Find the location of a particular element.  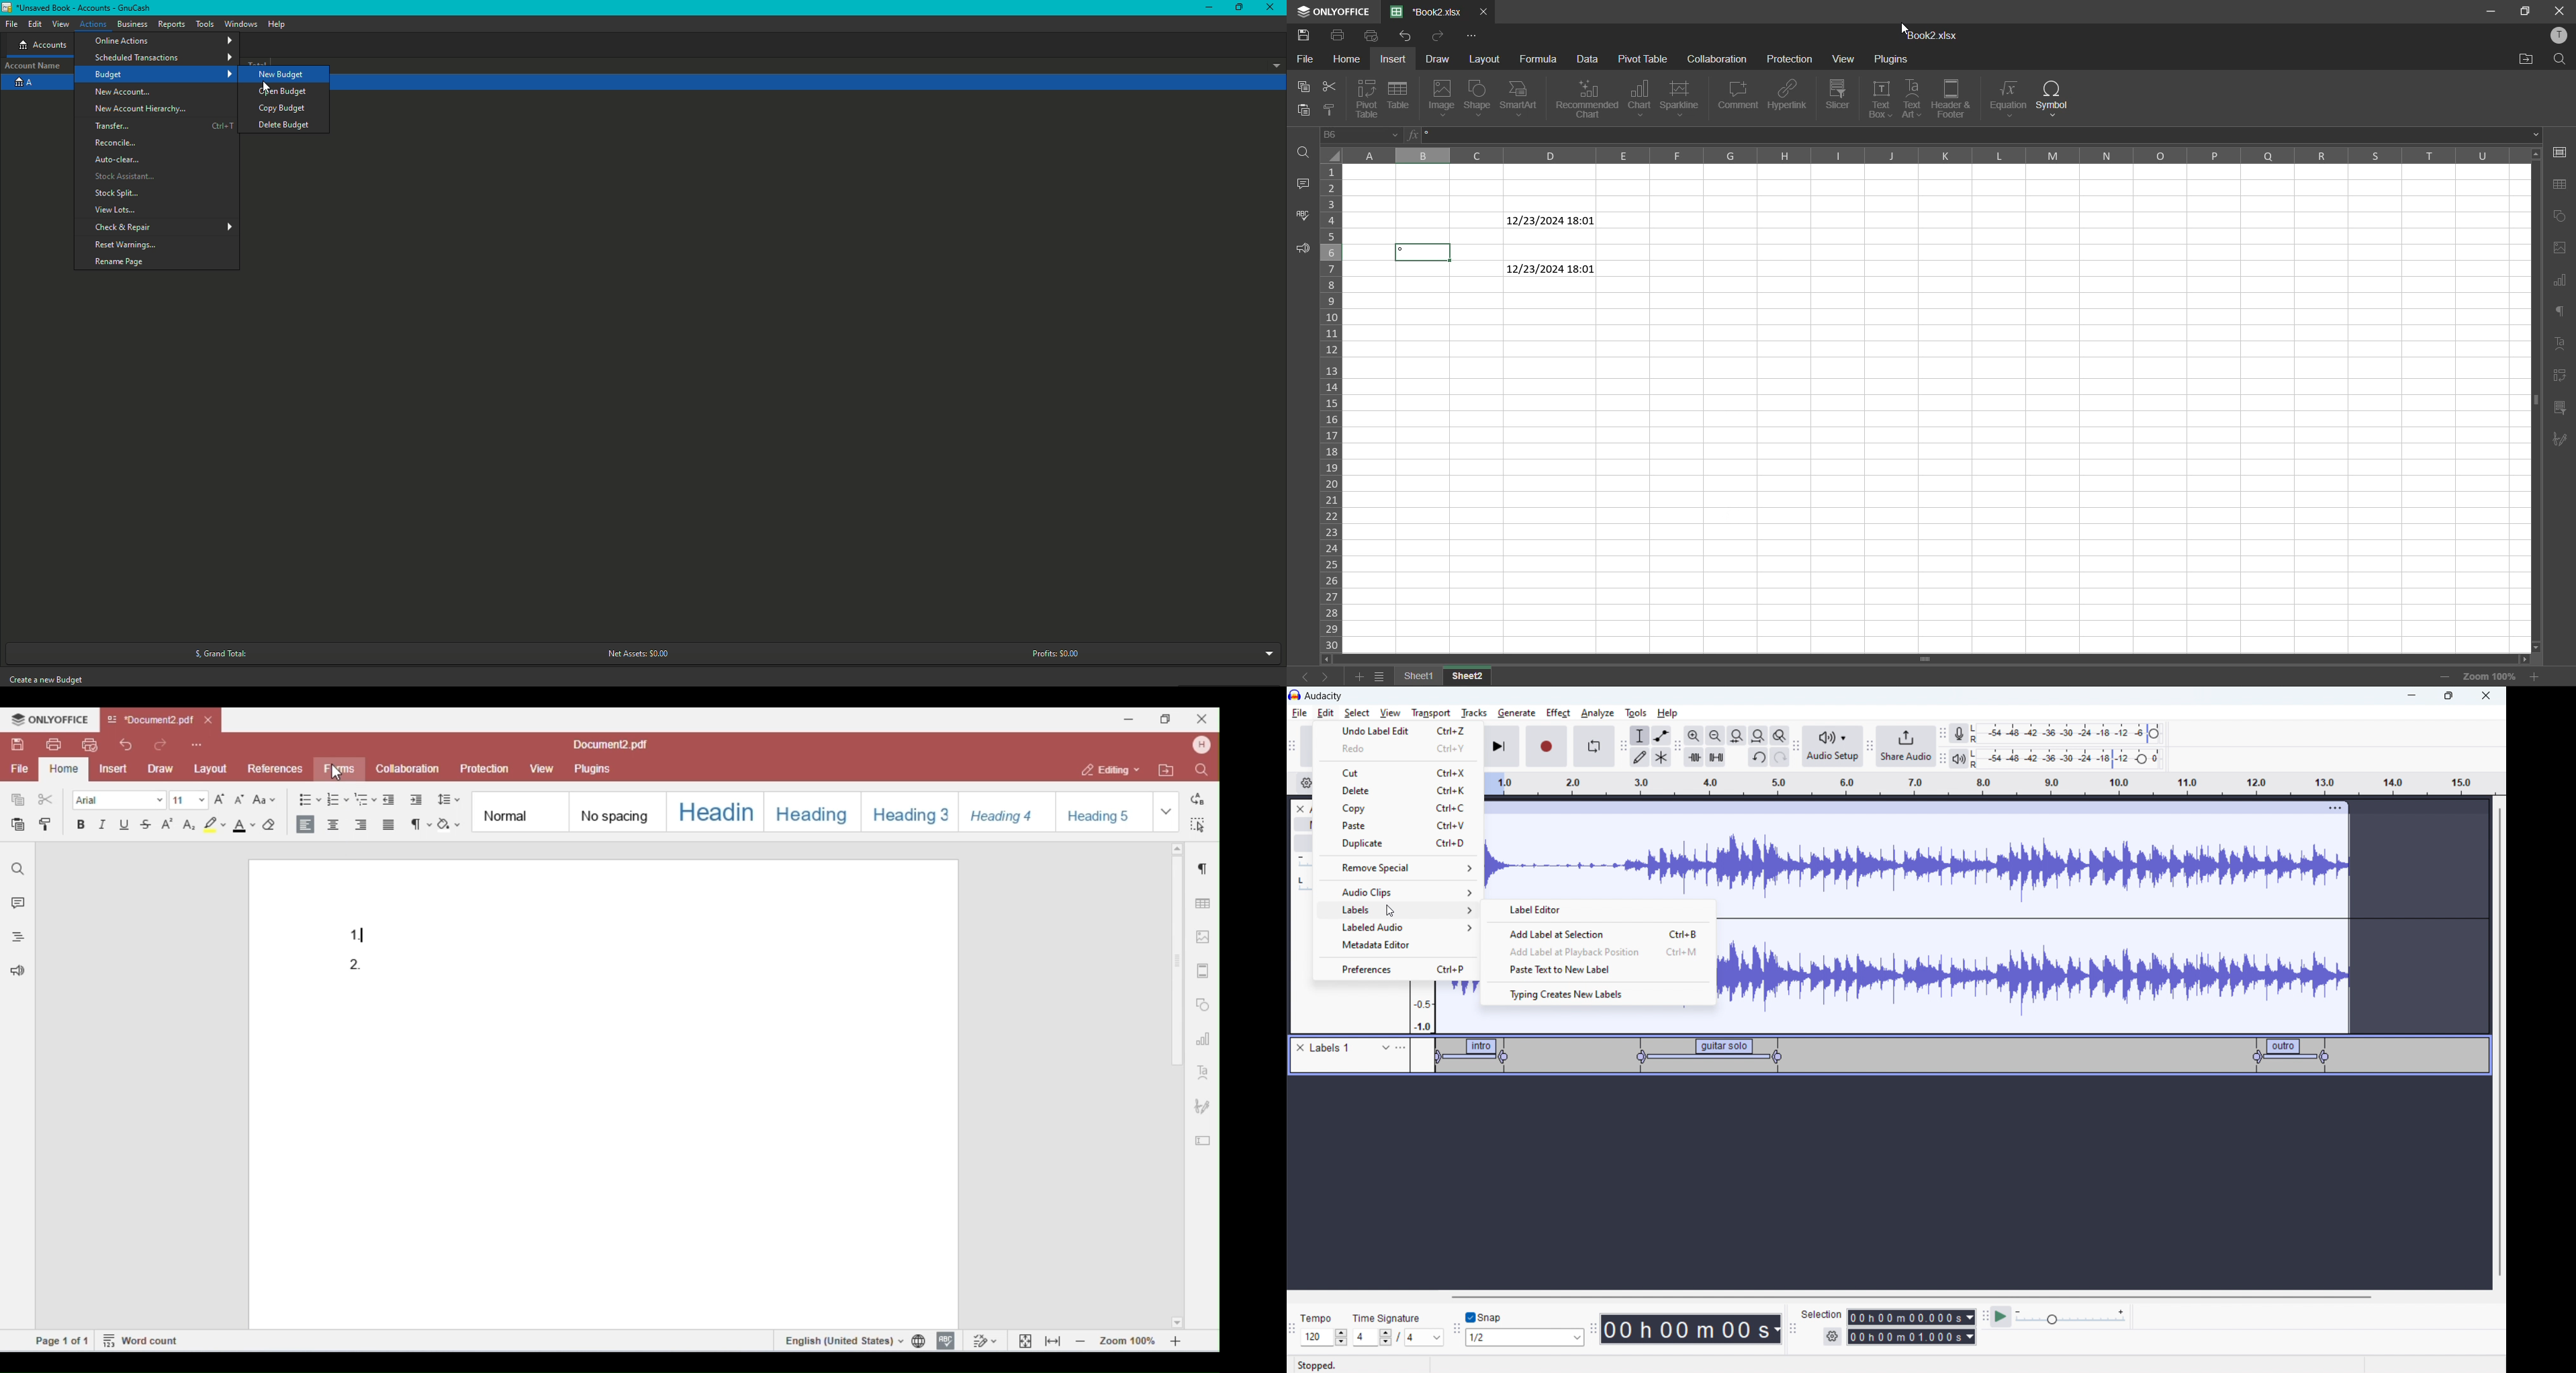

save is located at coordinates (1305, 35).